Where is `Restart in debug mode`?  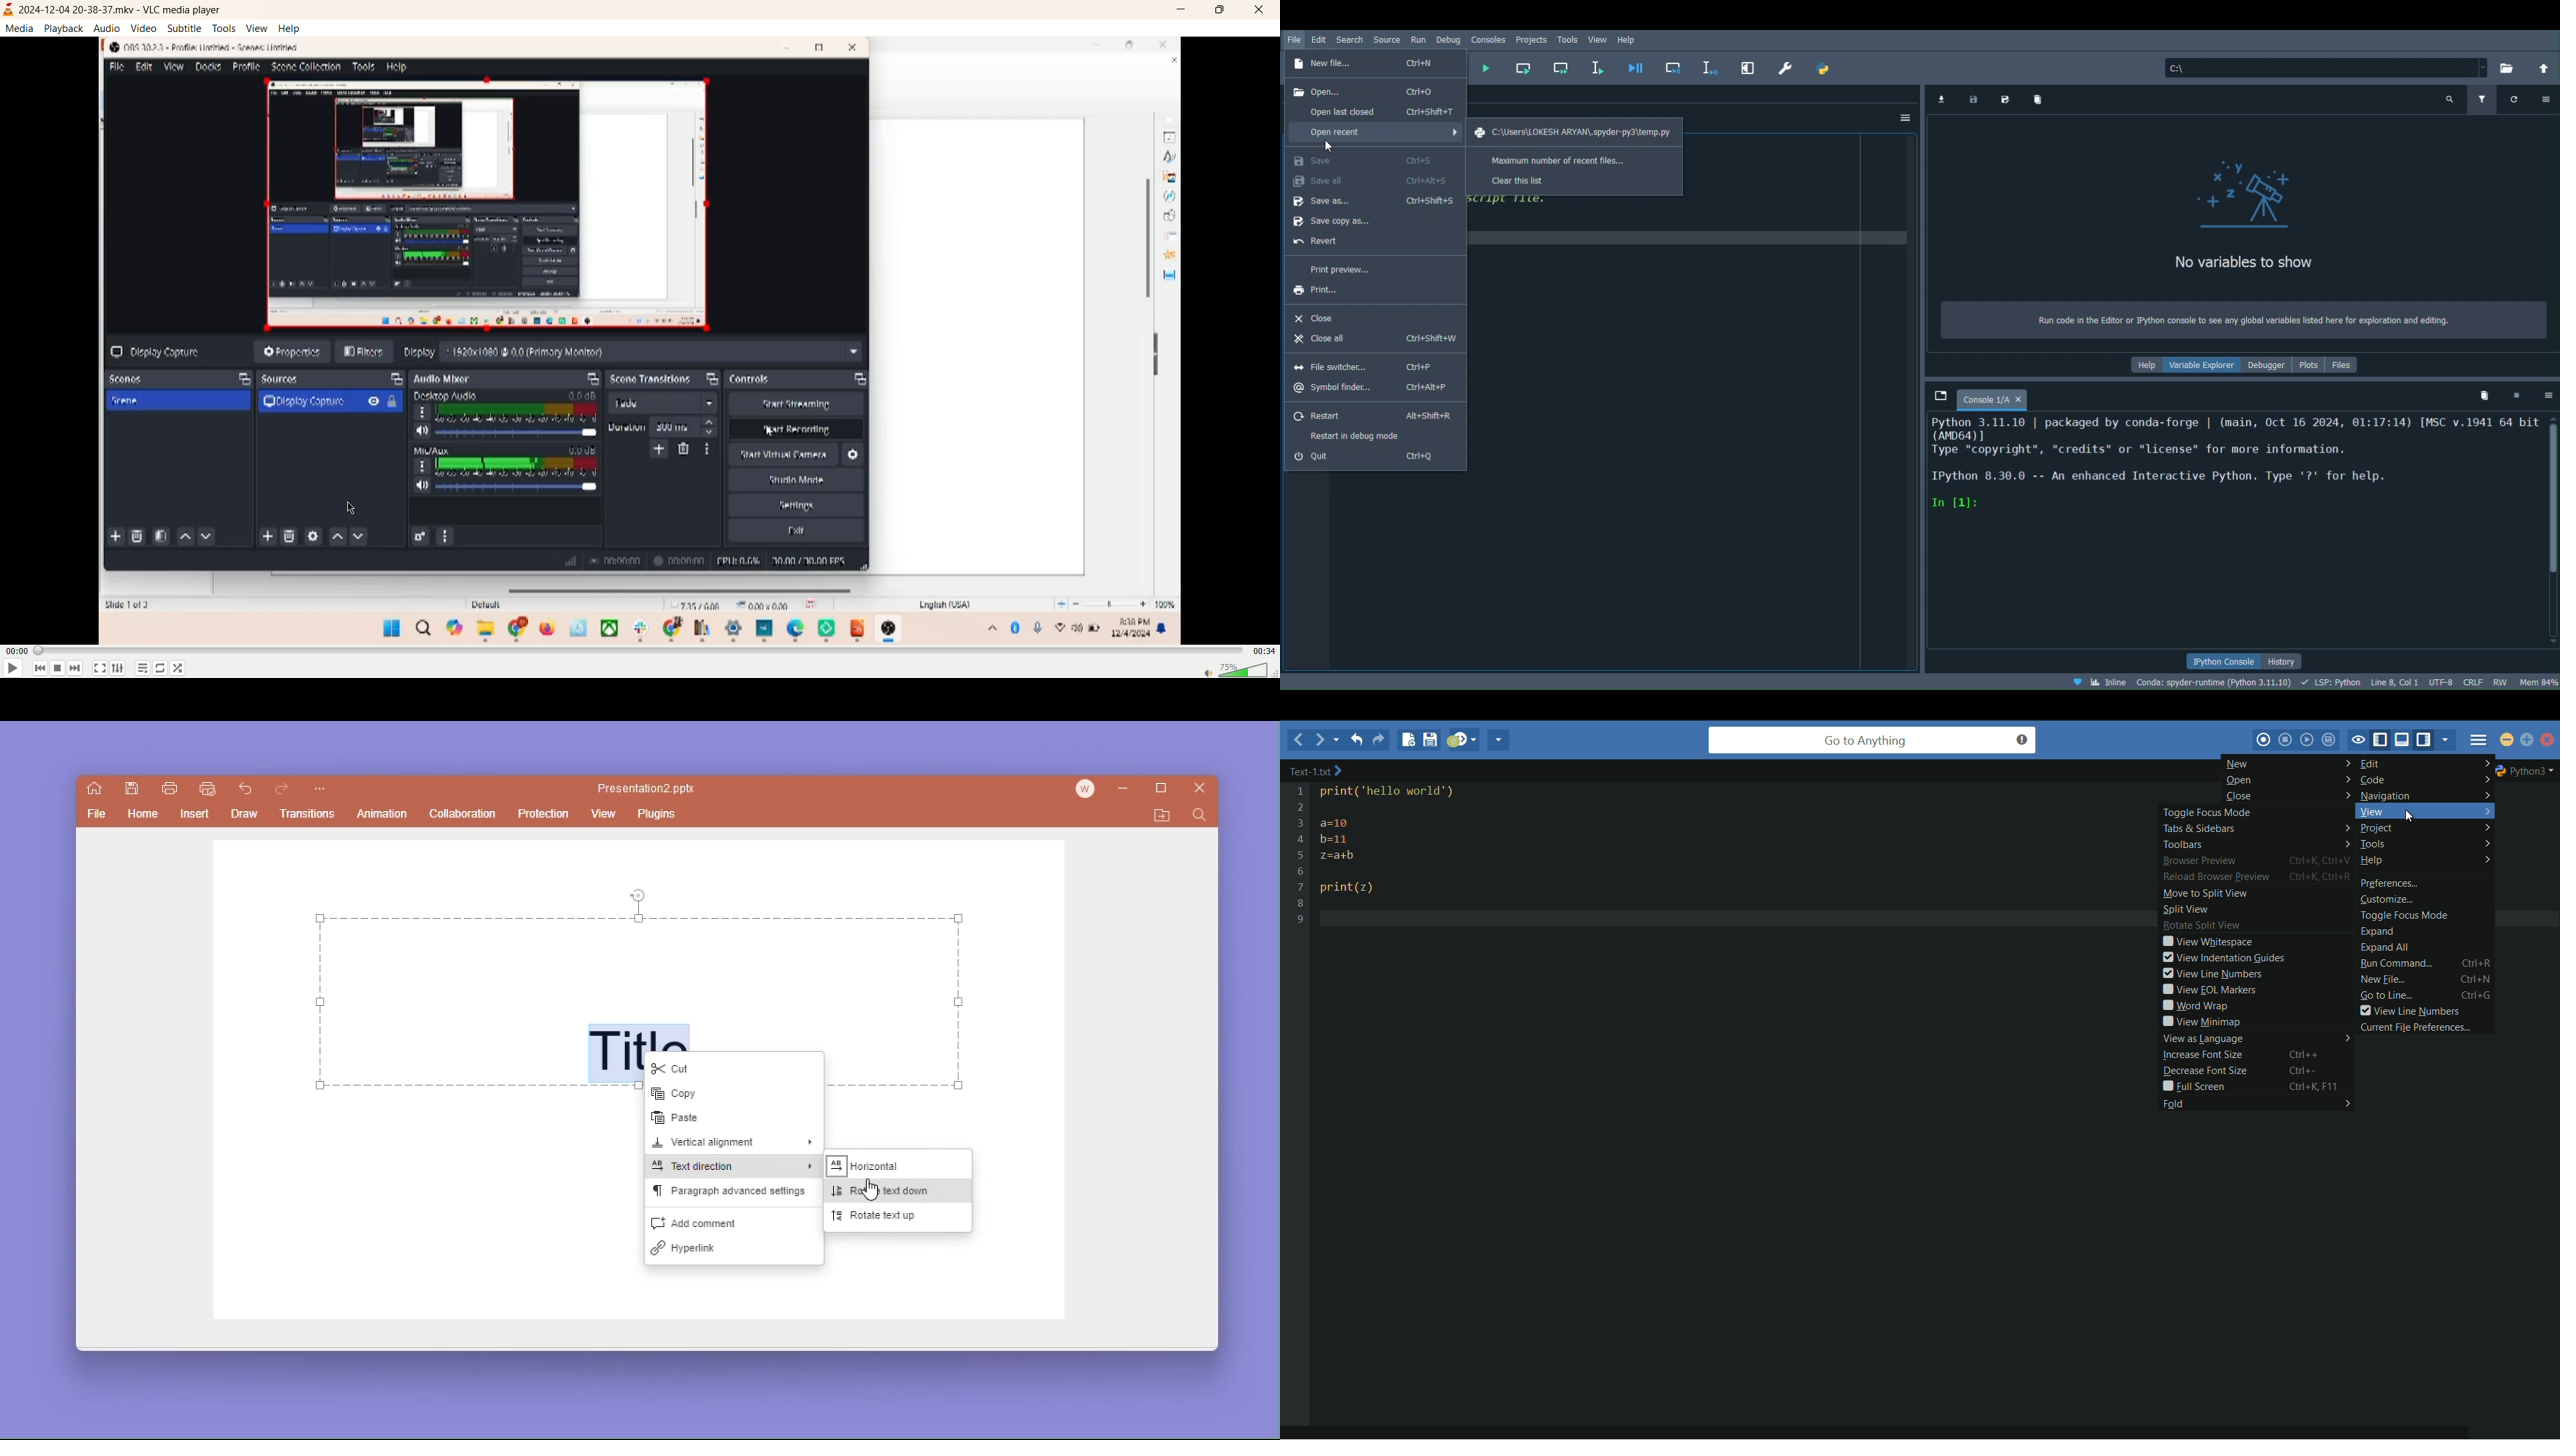
Restart in debug mode is located at coordinates (1359, 435).